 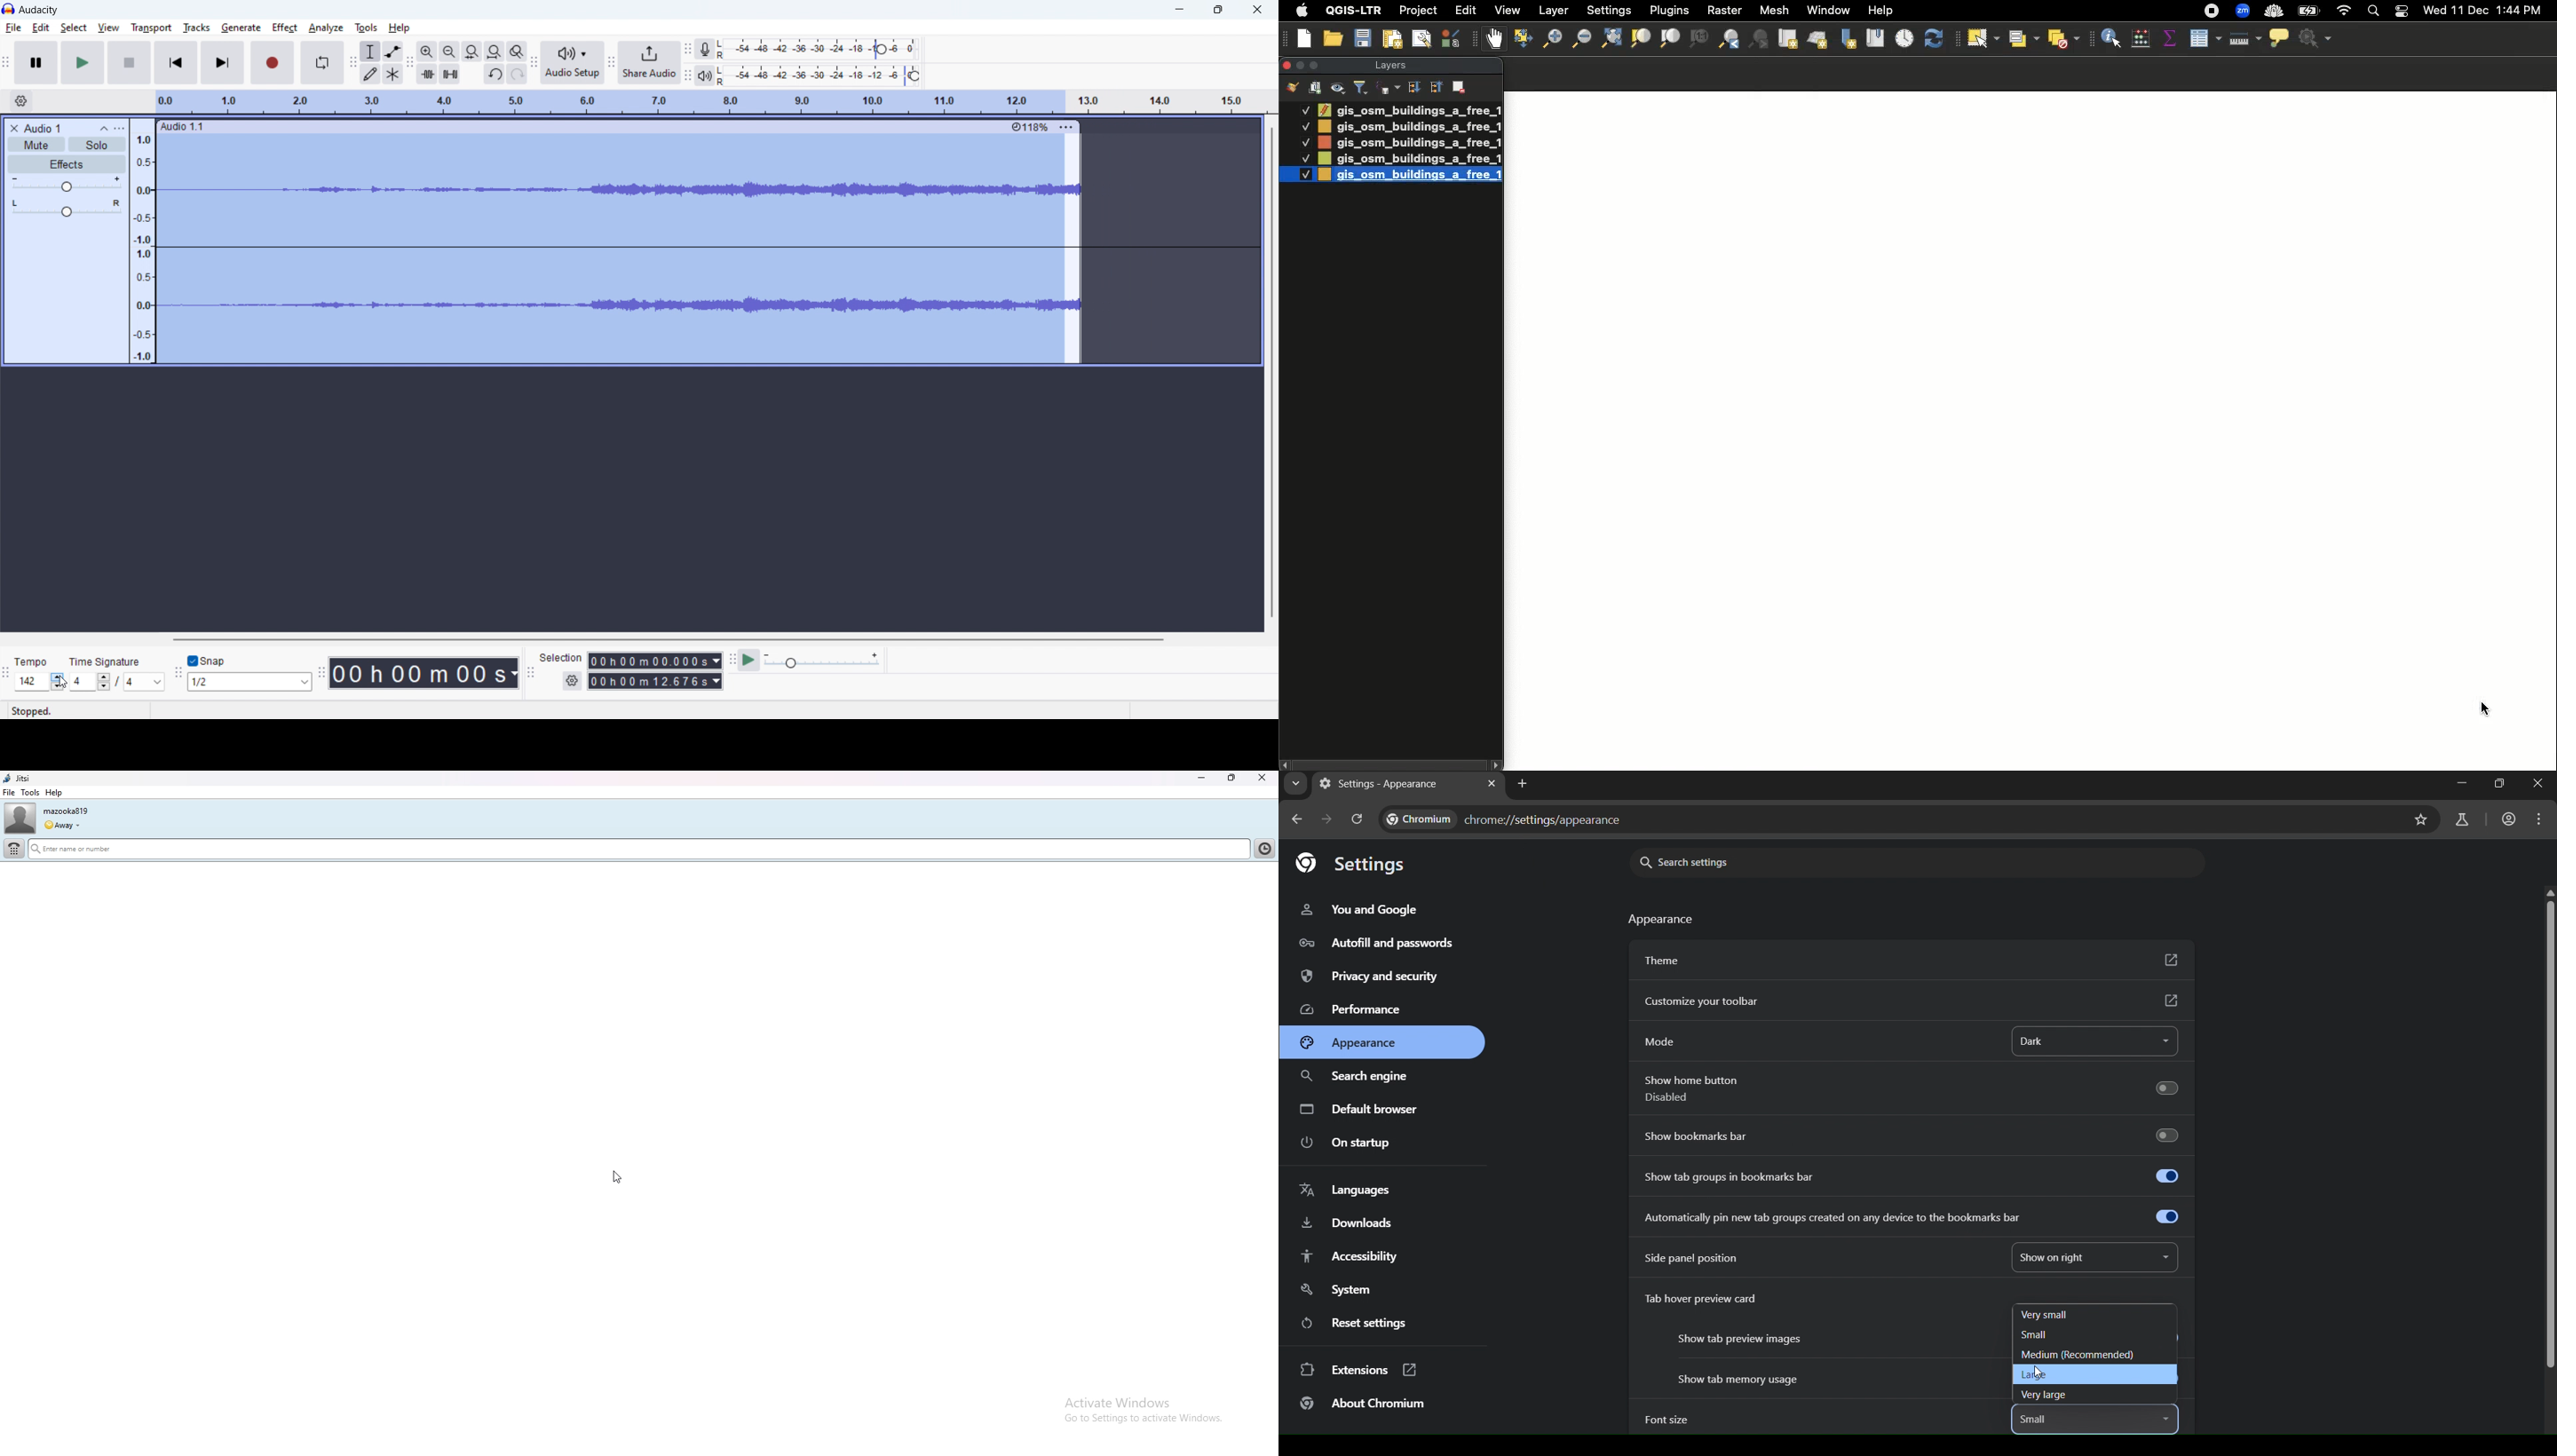 What do you see at coordinates (2076, 1356) in the screenshot?
I see `medium` at bounding box center [2076, 1356].